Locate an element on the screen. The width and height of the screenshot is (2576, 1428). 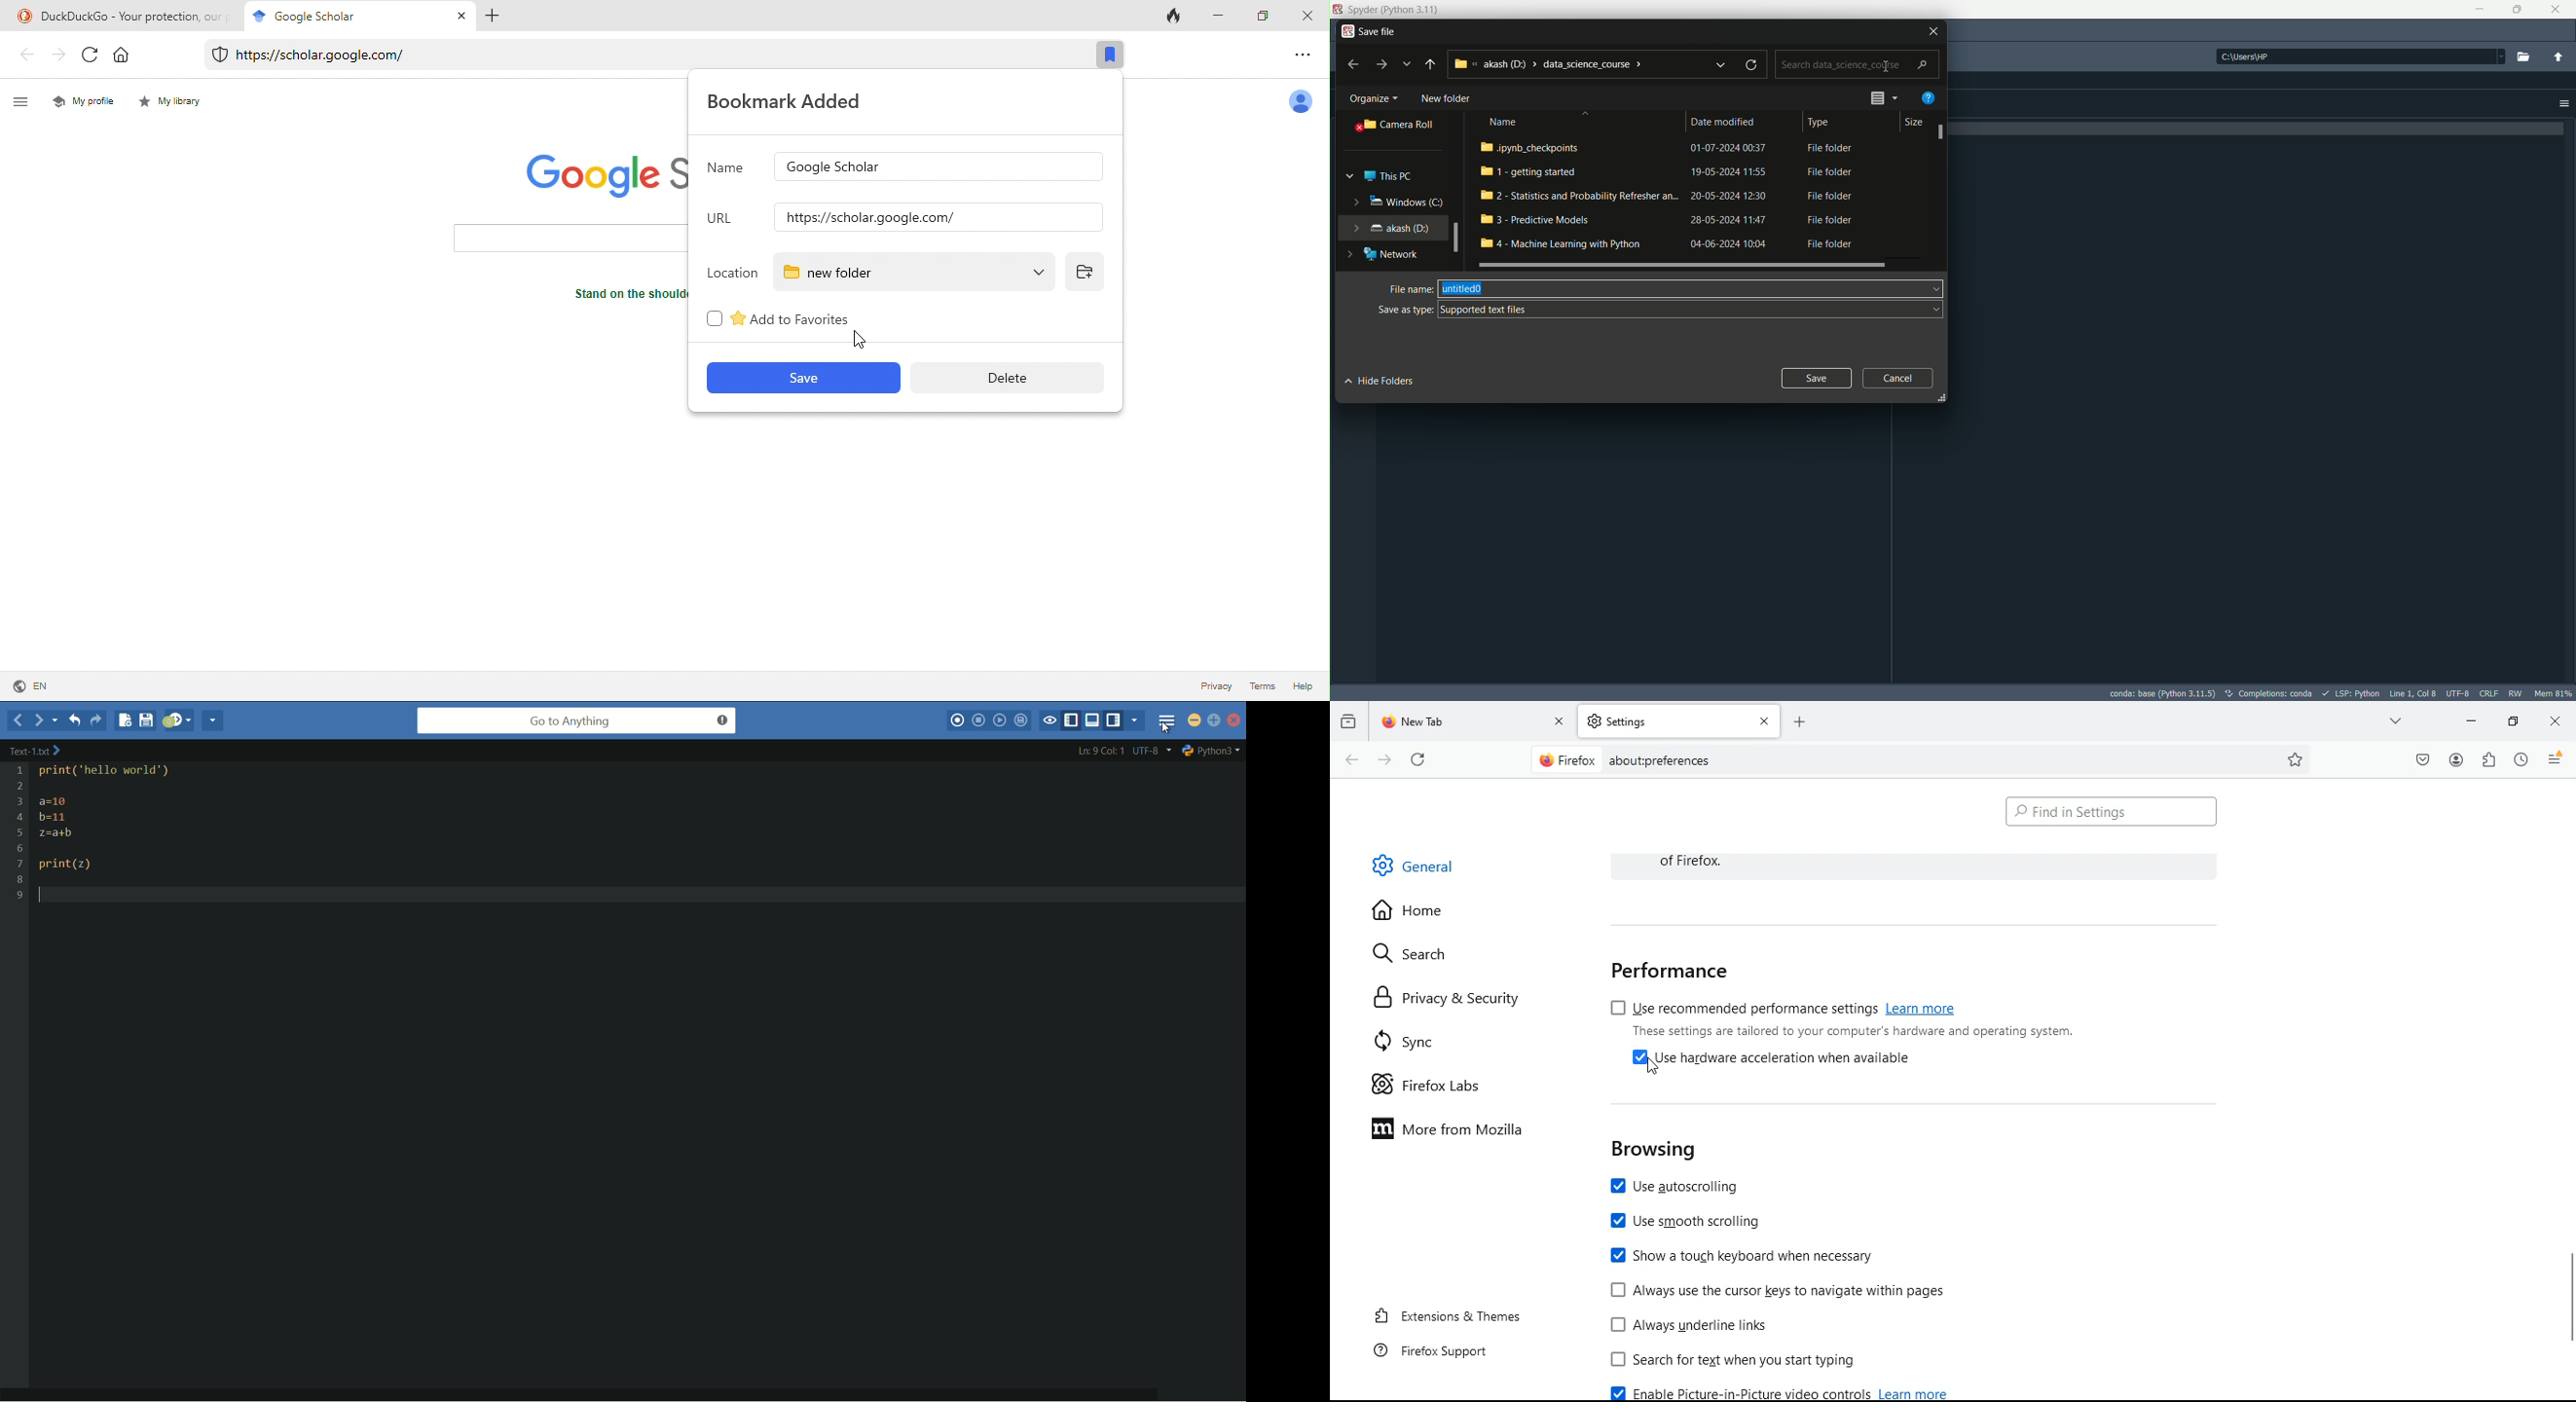
firefox labs is located at coordinates (1434, 1087).